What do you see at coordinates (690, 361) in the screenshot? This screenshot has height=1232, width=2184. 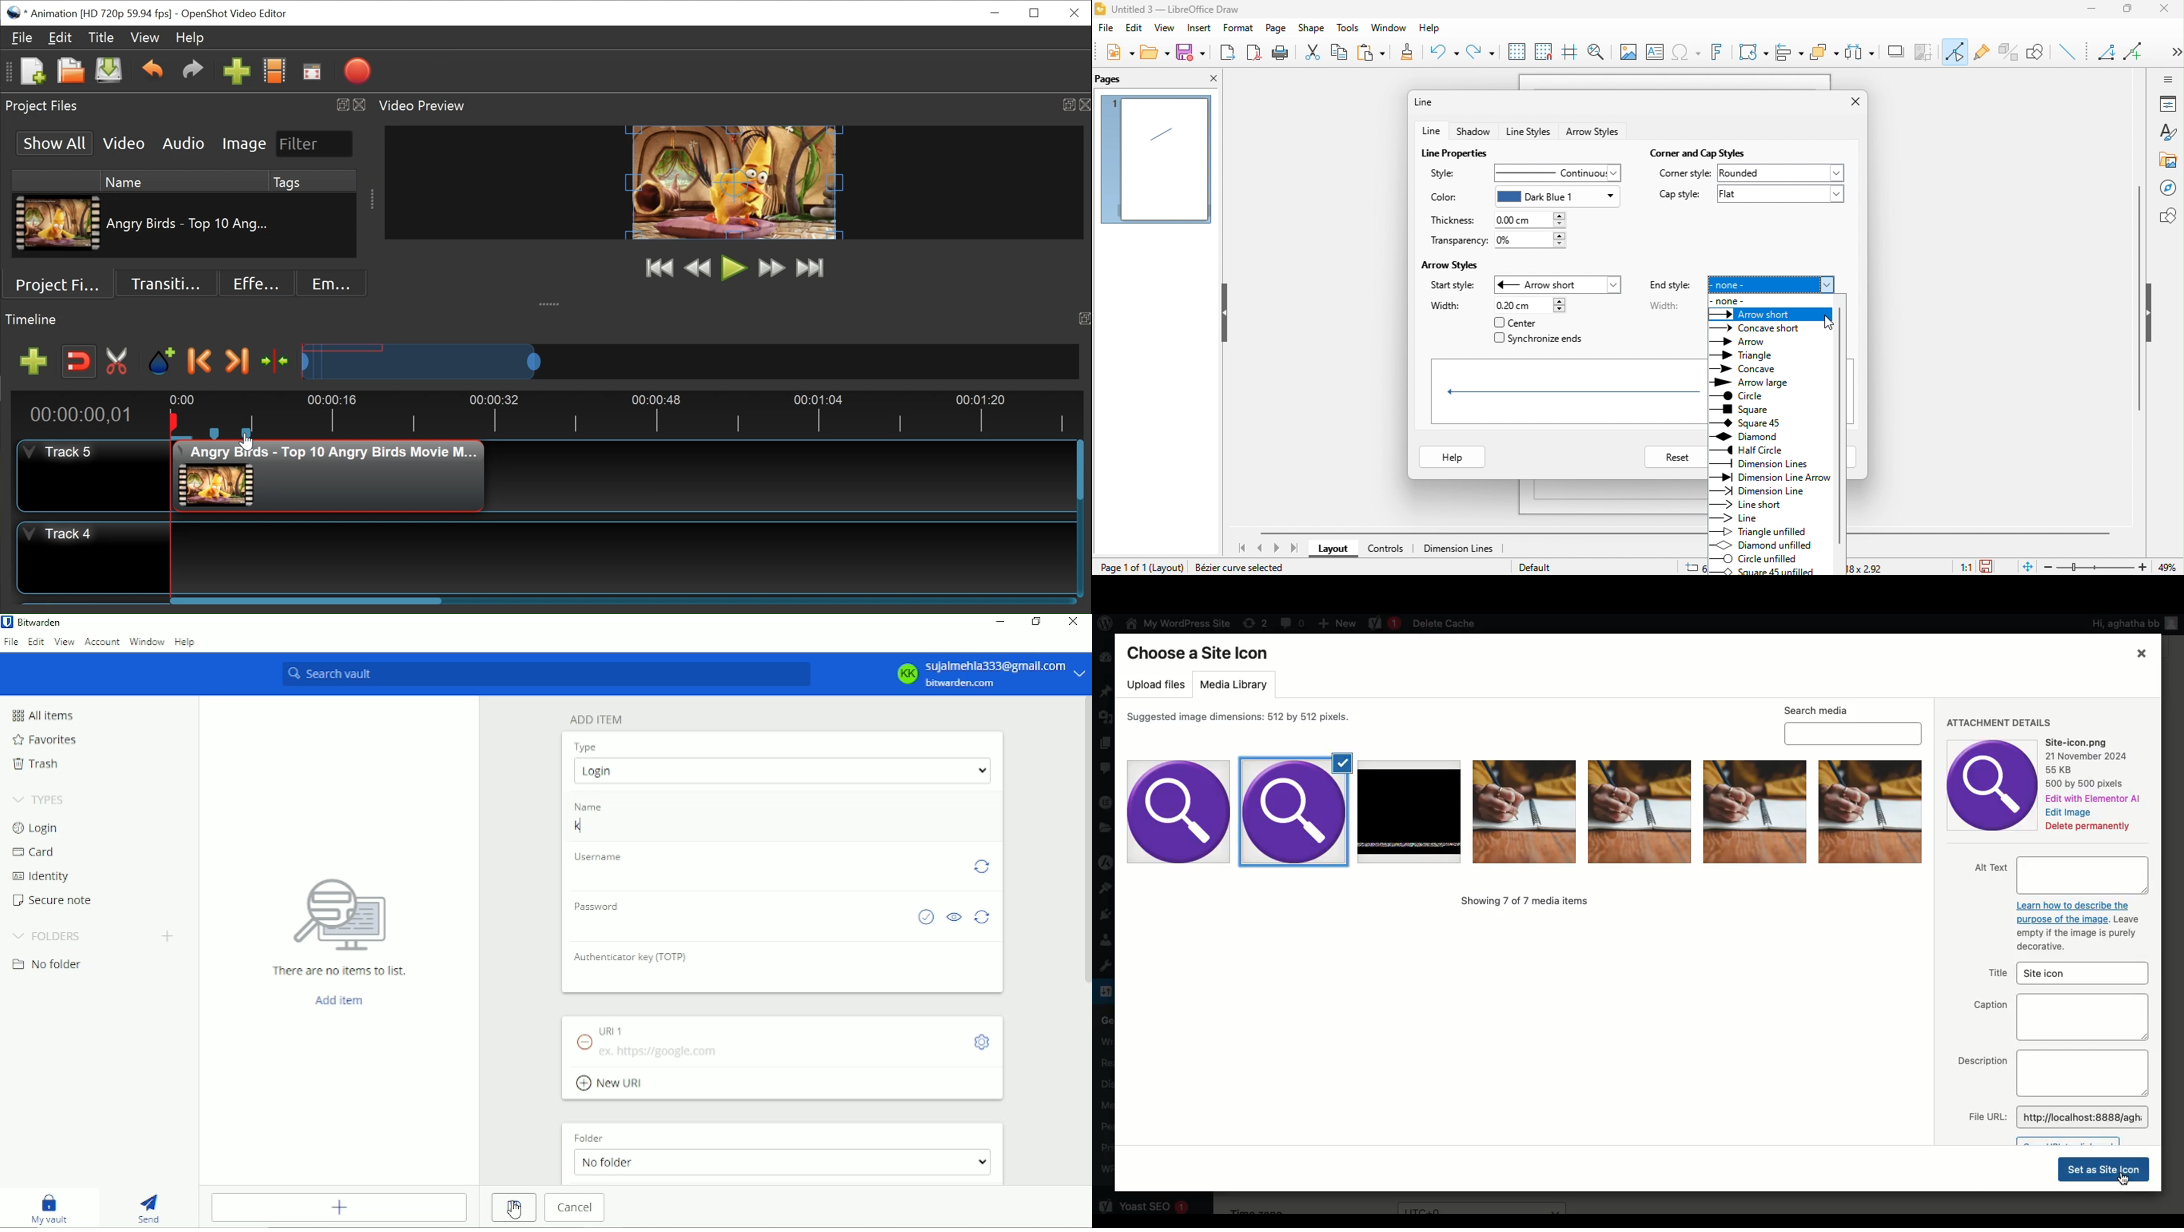 I see `Zoom Slider` at bounding box center [690, 361].